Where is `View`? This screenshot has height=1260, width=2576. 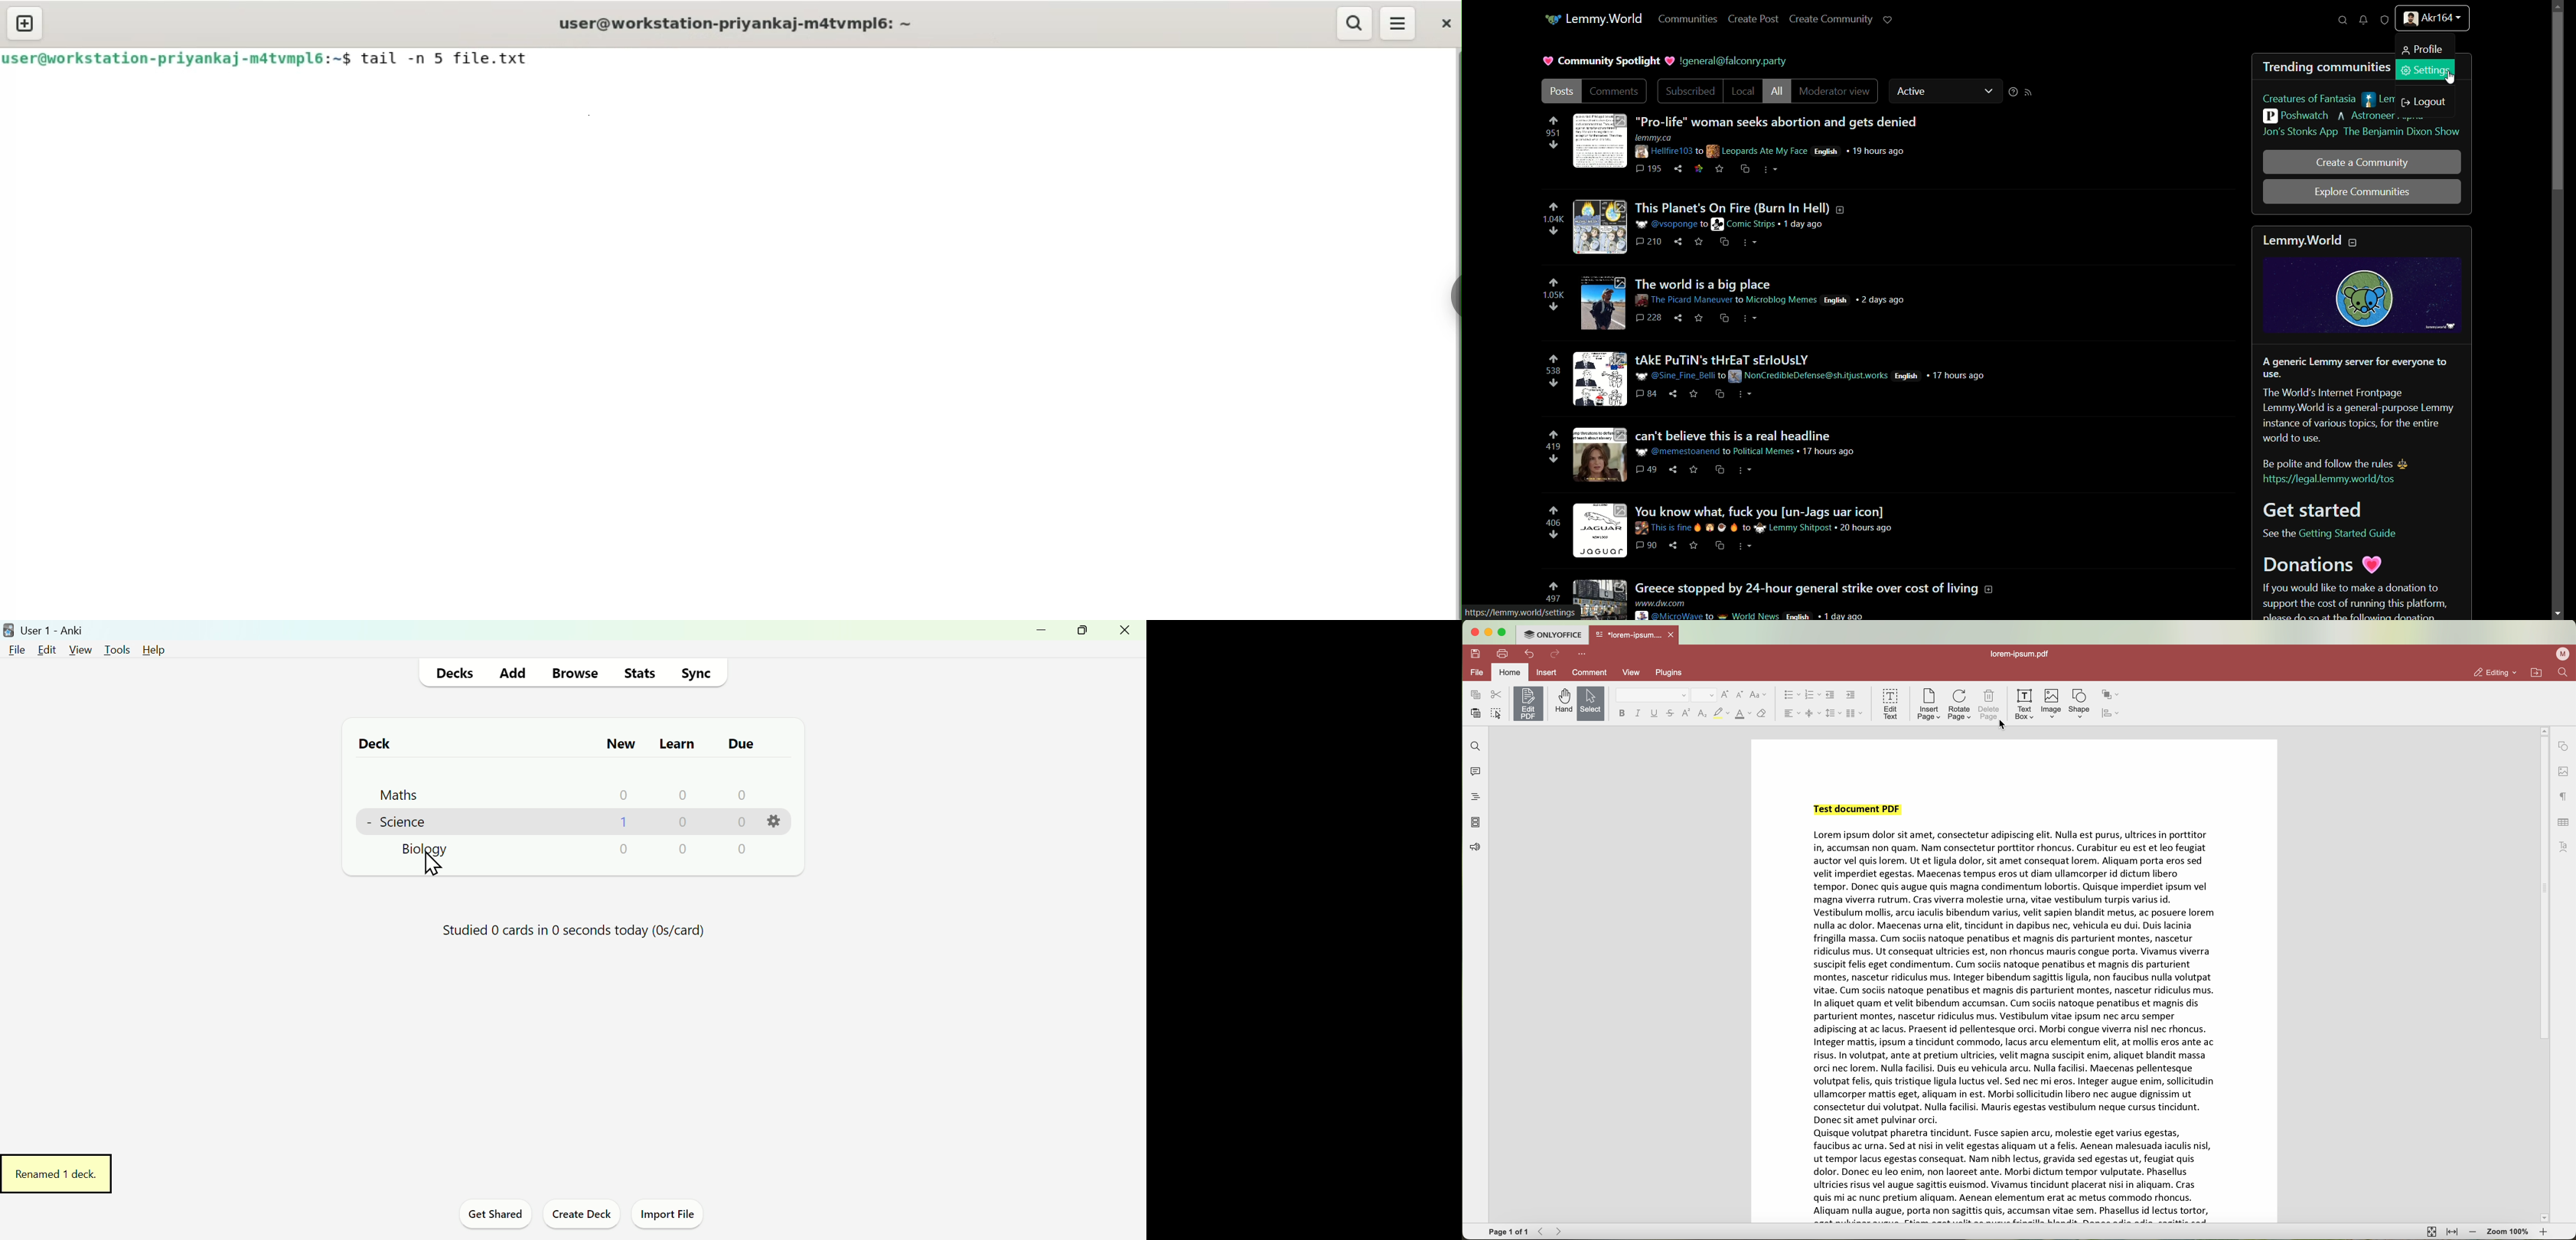
View is located at coordinates (79, 649).